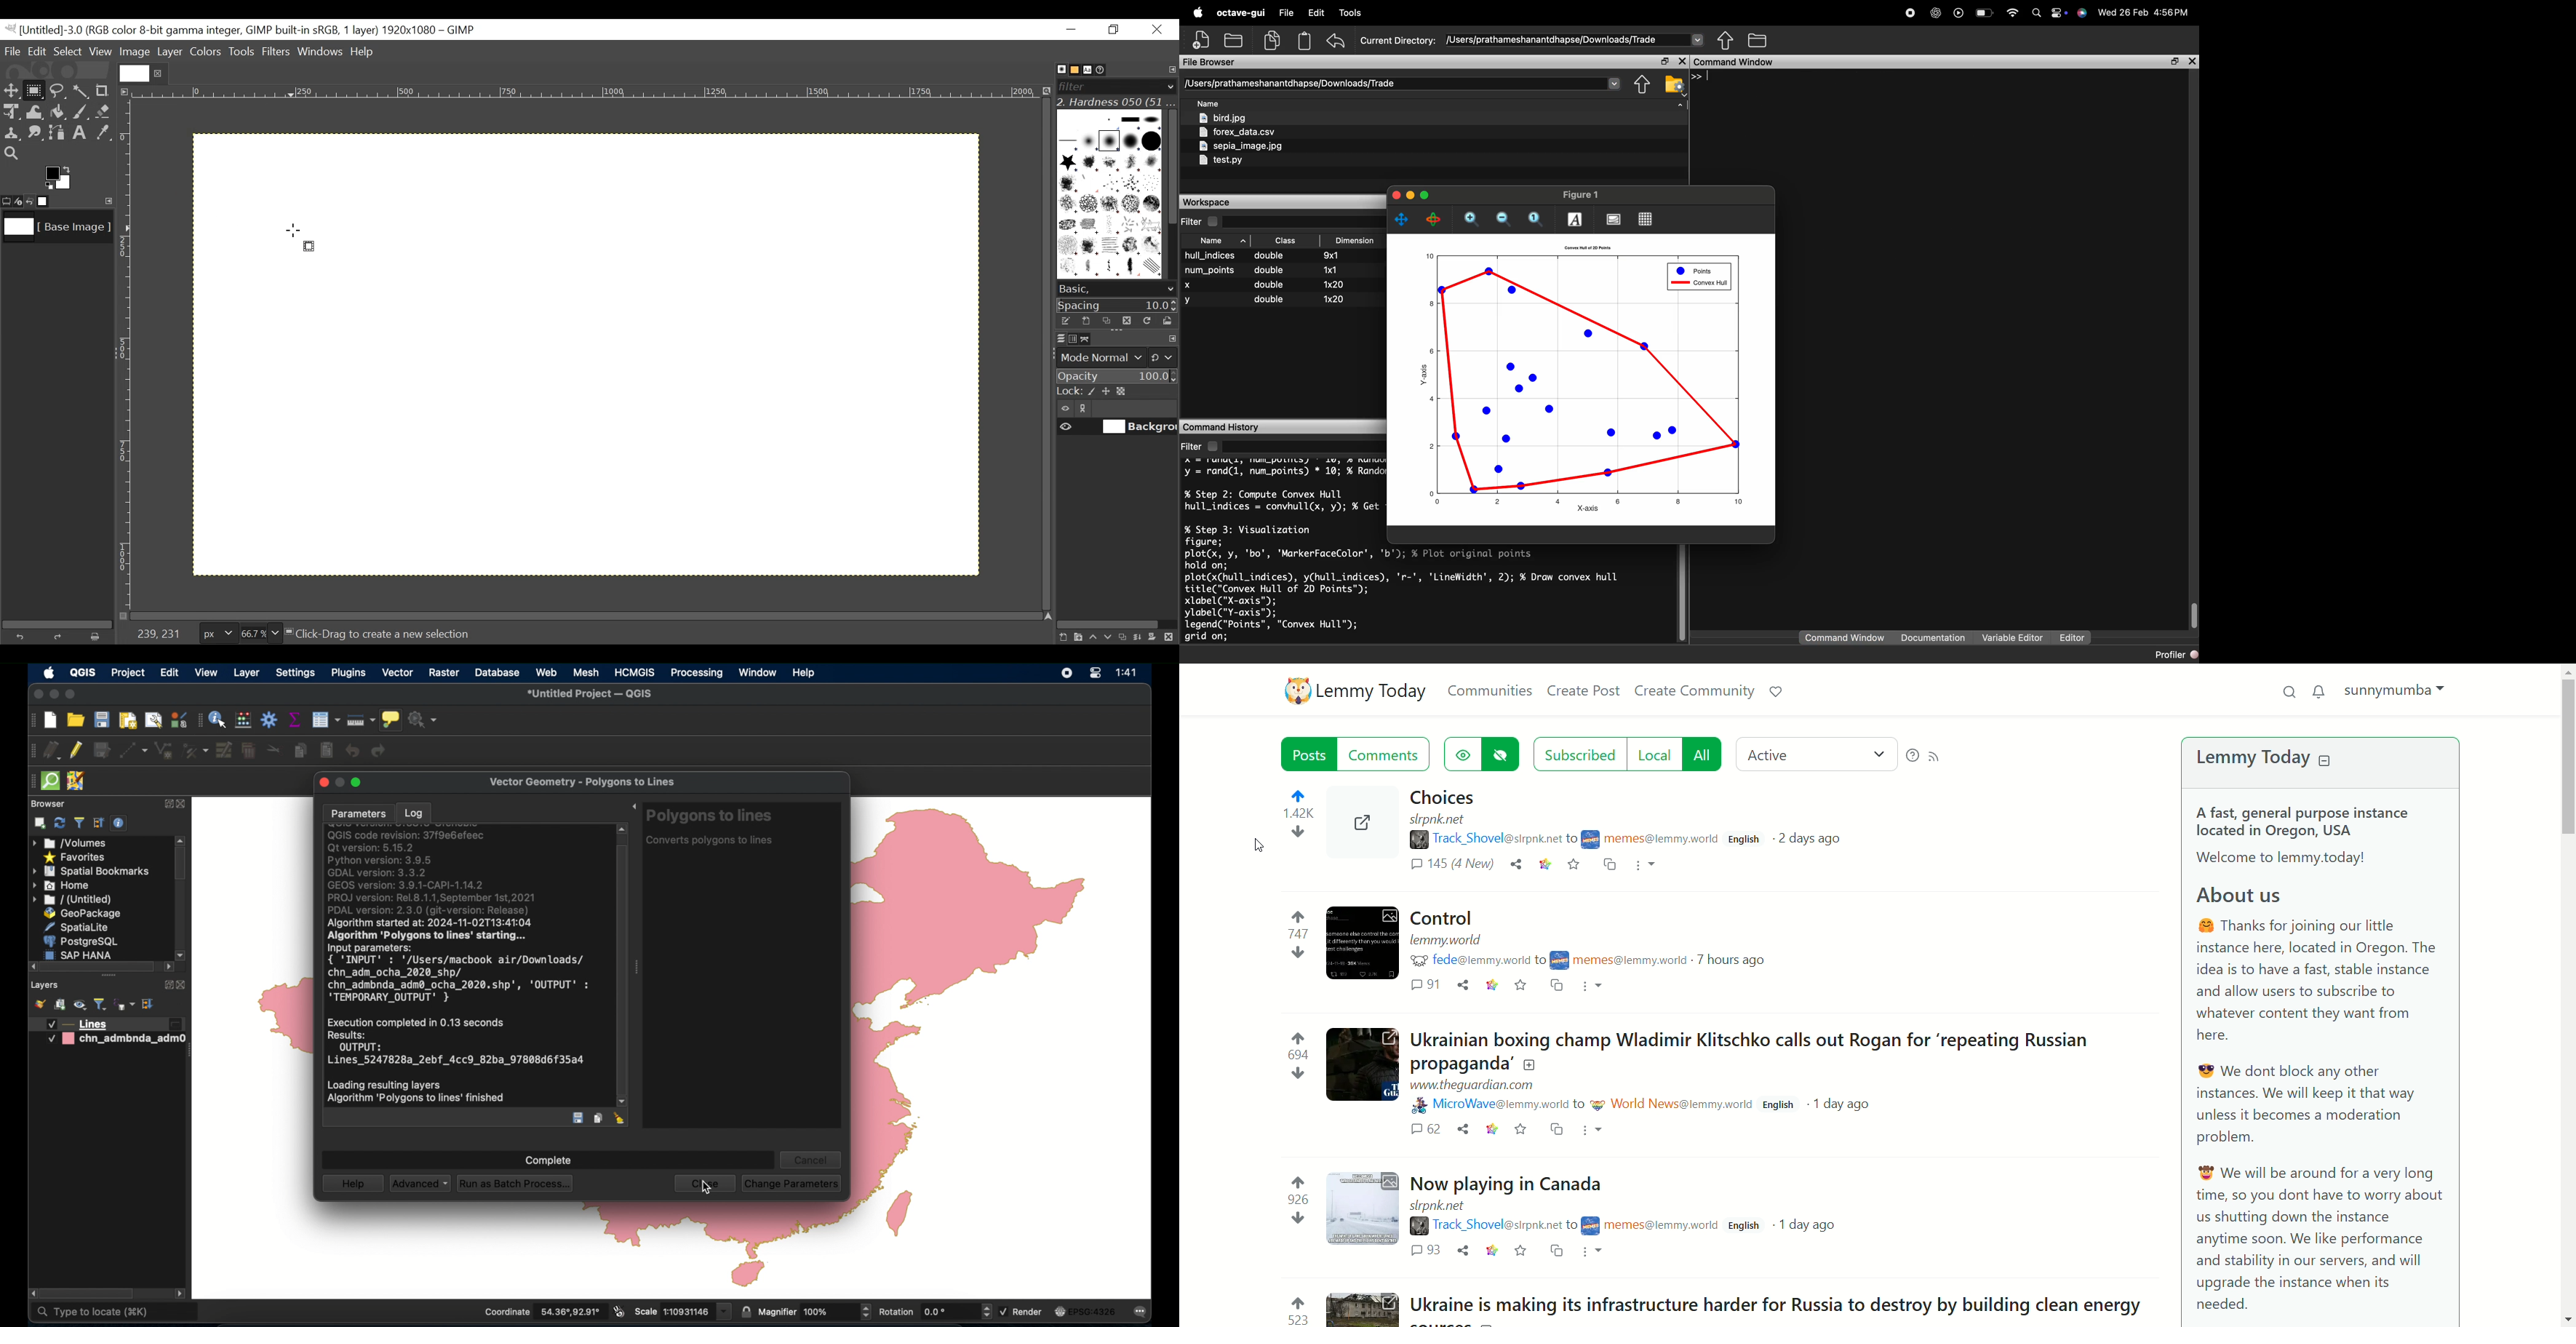 Image resolution: width=2576 pixels, height=1344 pixels. What do you see at coordinates (2305, 821) in the screenshot?
I see `A fast, general purpose instance located in Oregon, USA` at bounding box center [2305, 821].